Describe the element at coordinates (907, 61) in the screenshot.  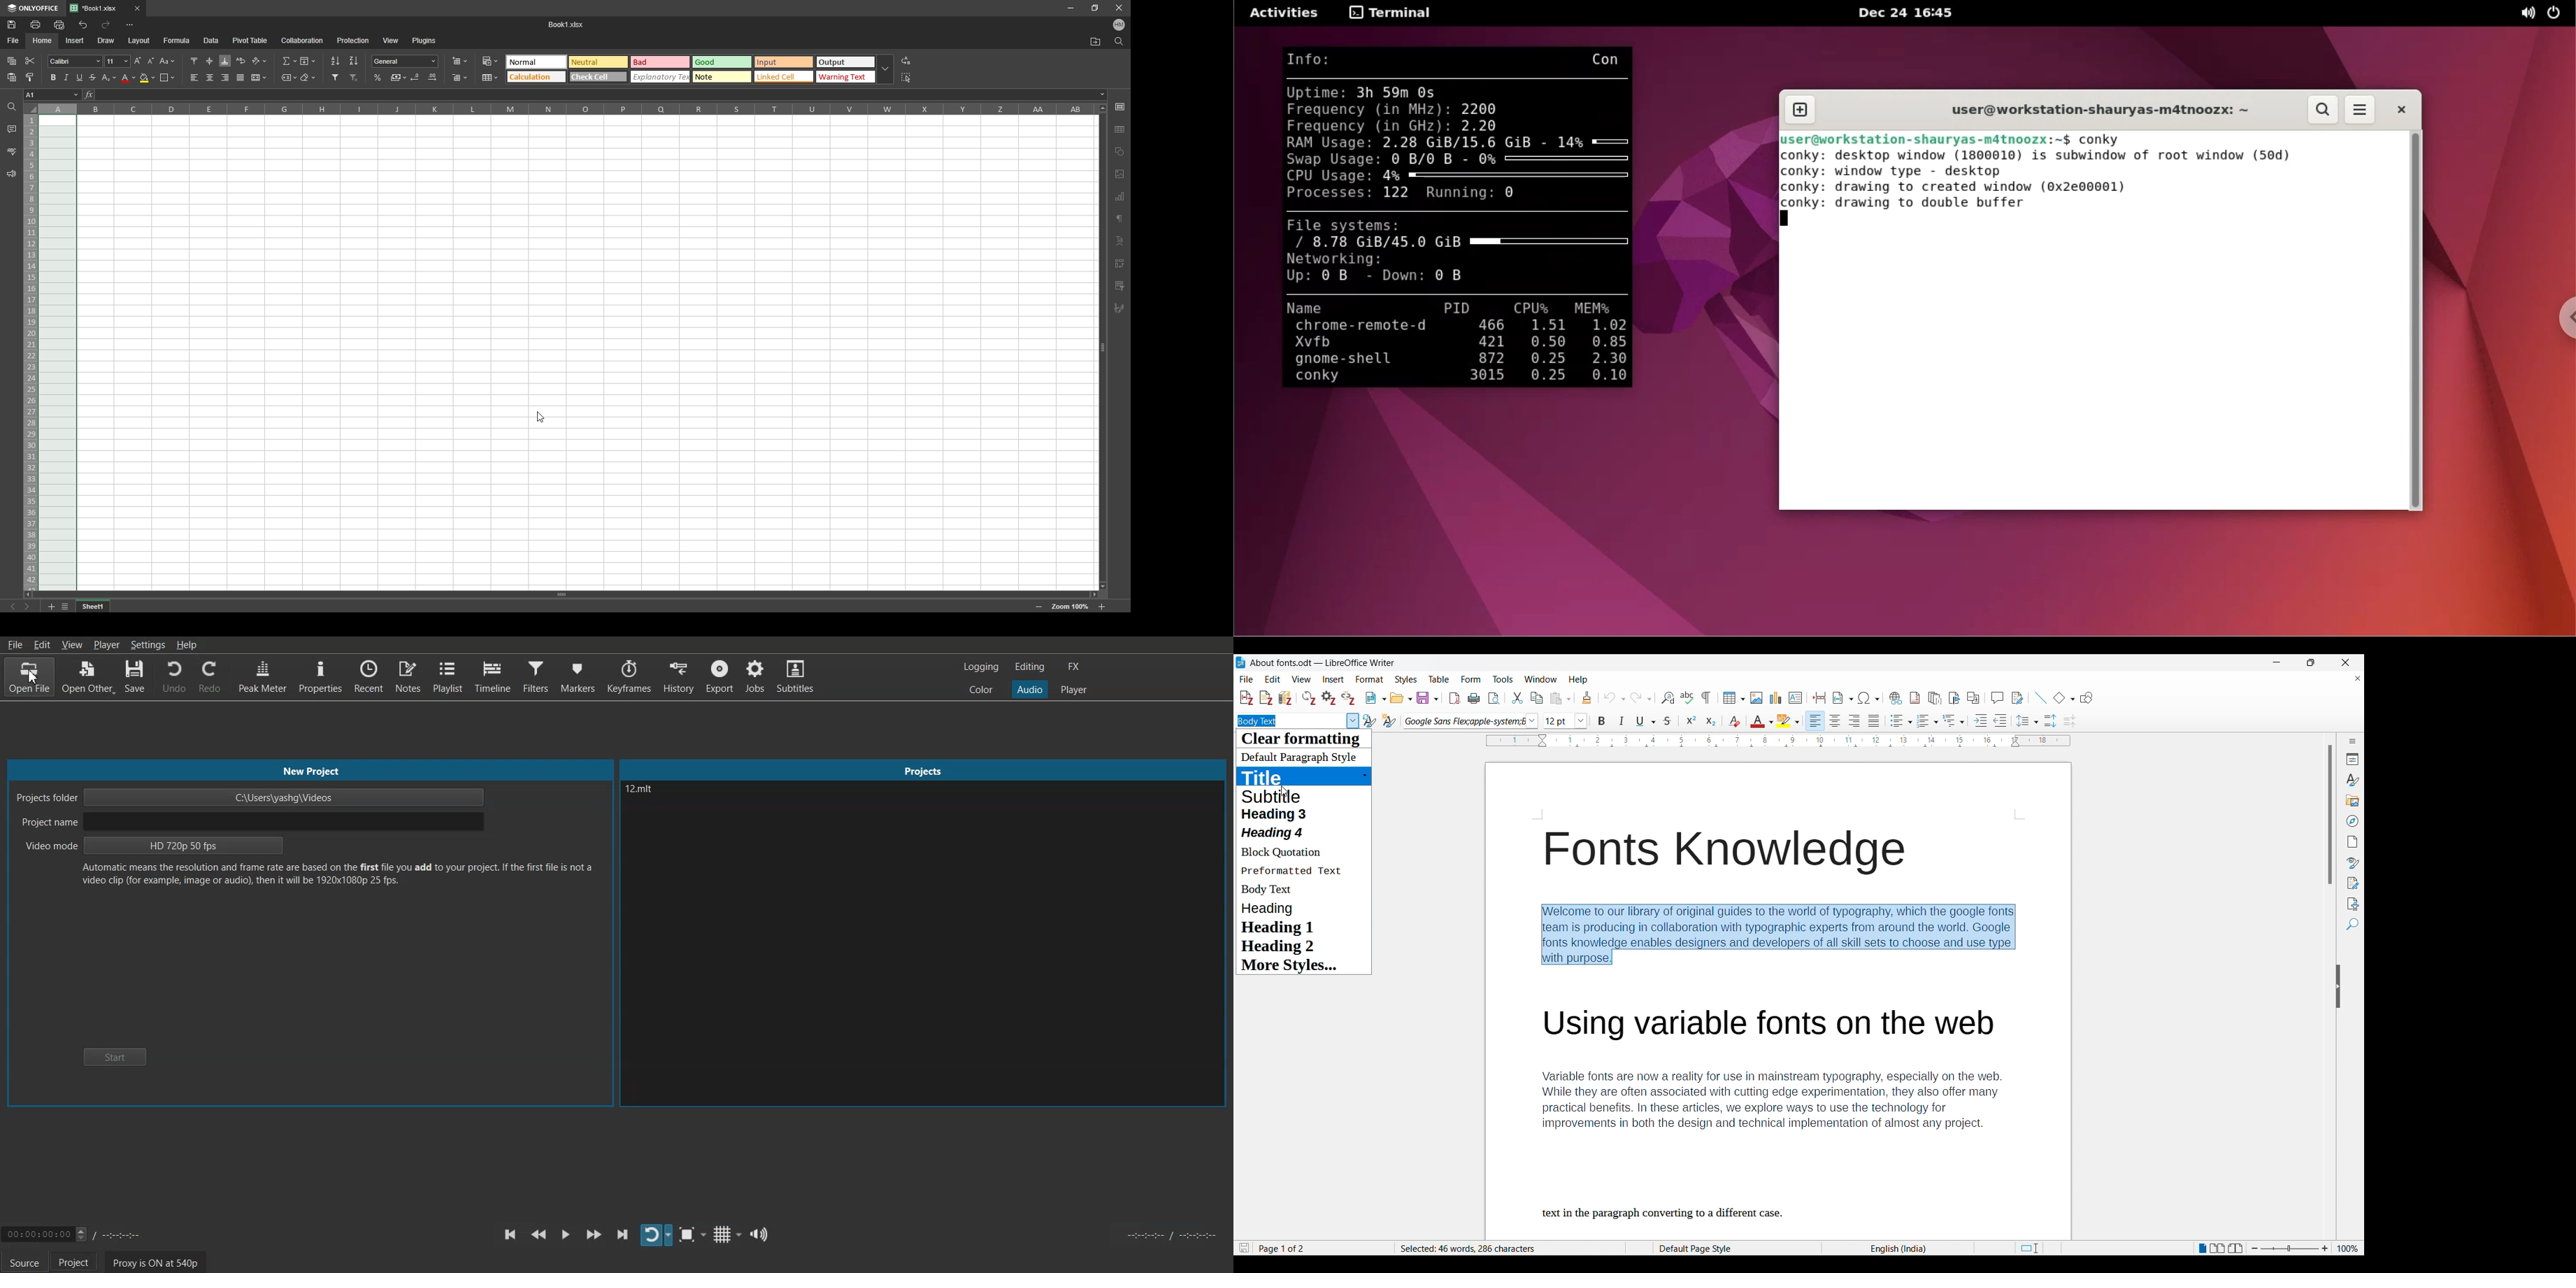
I see `replace` at that location.